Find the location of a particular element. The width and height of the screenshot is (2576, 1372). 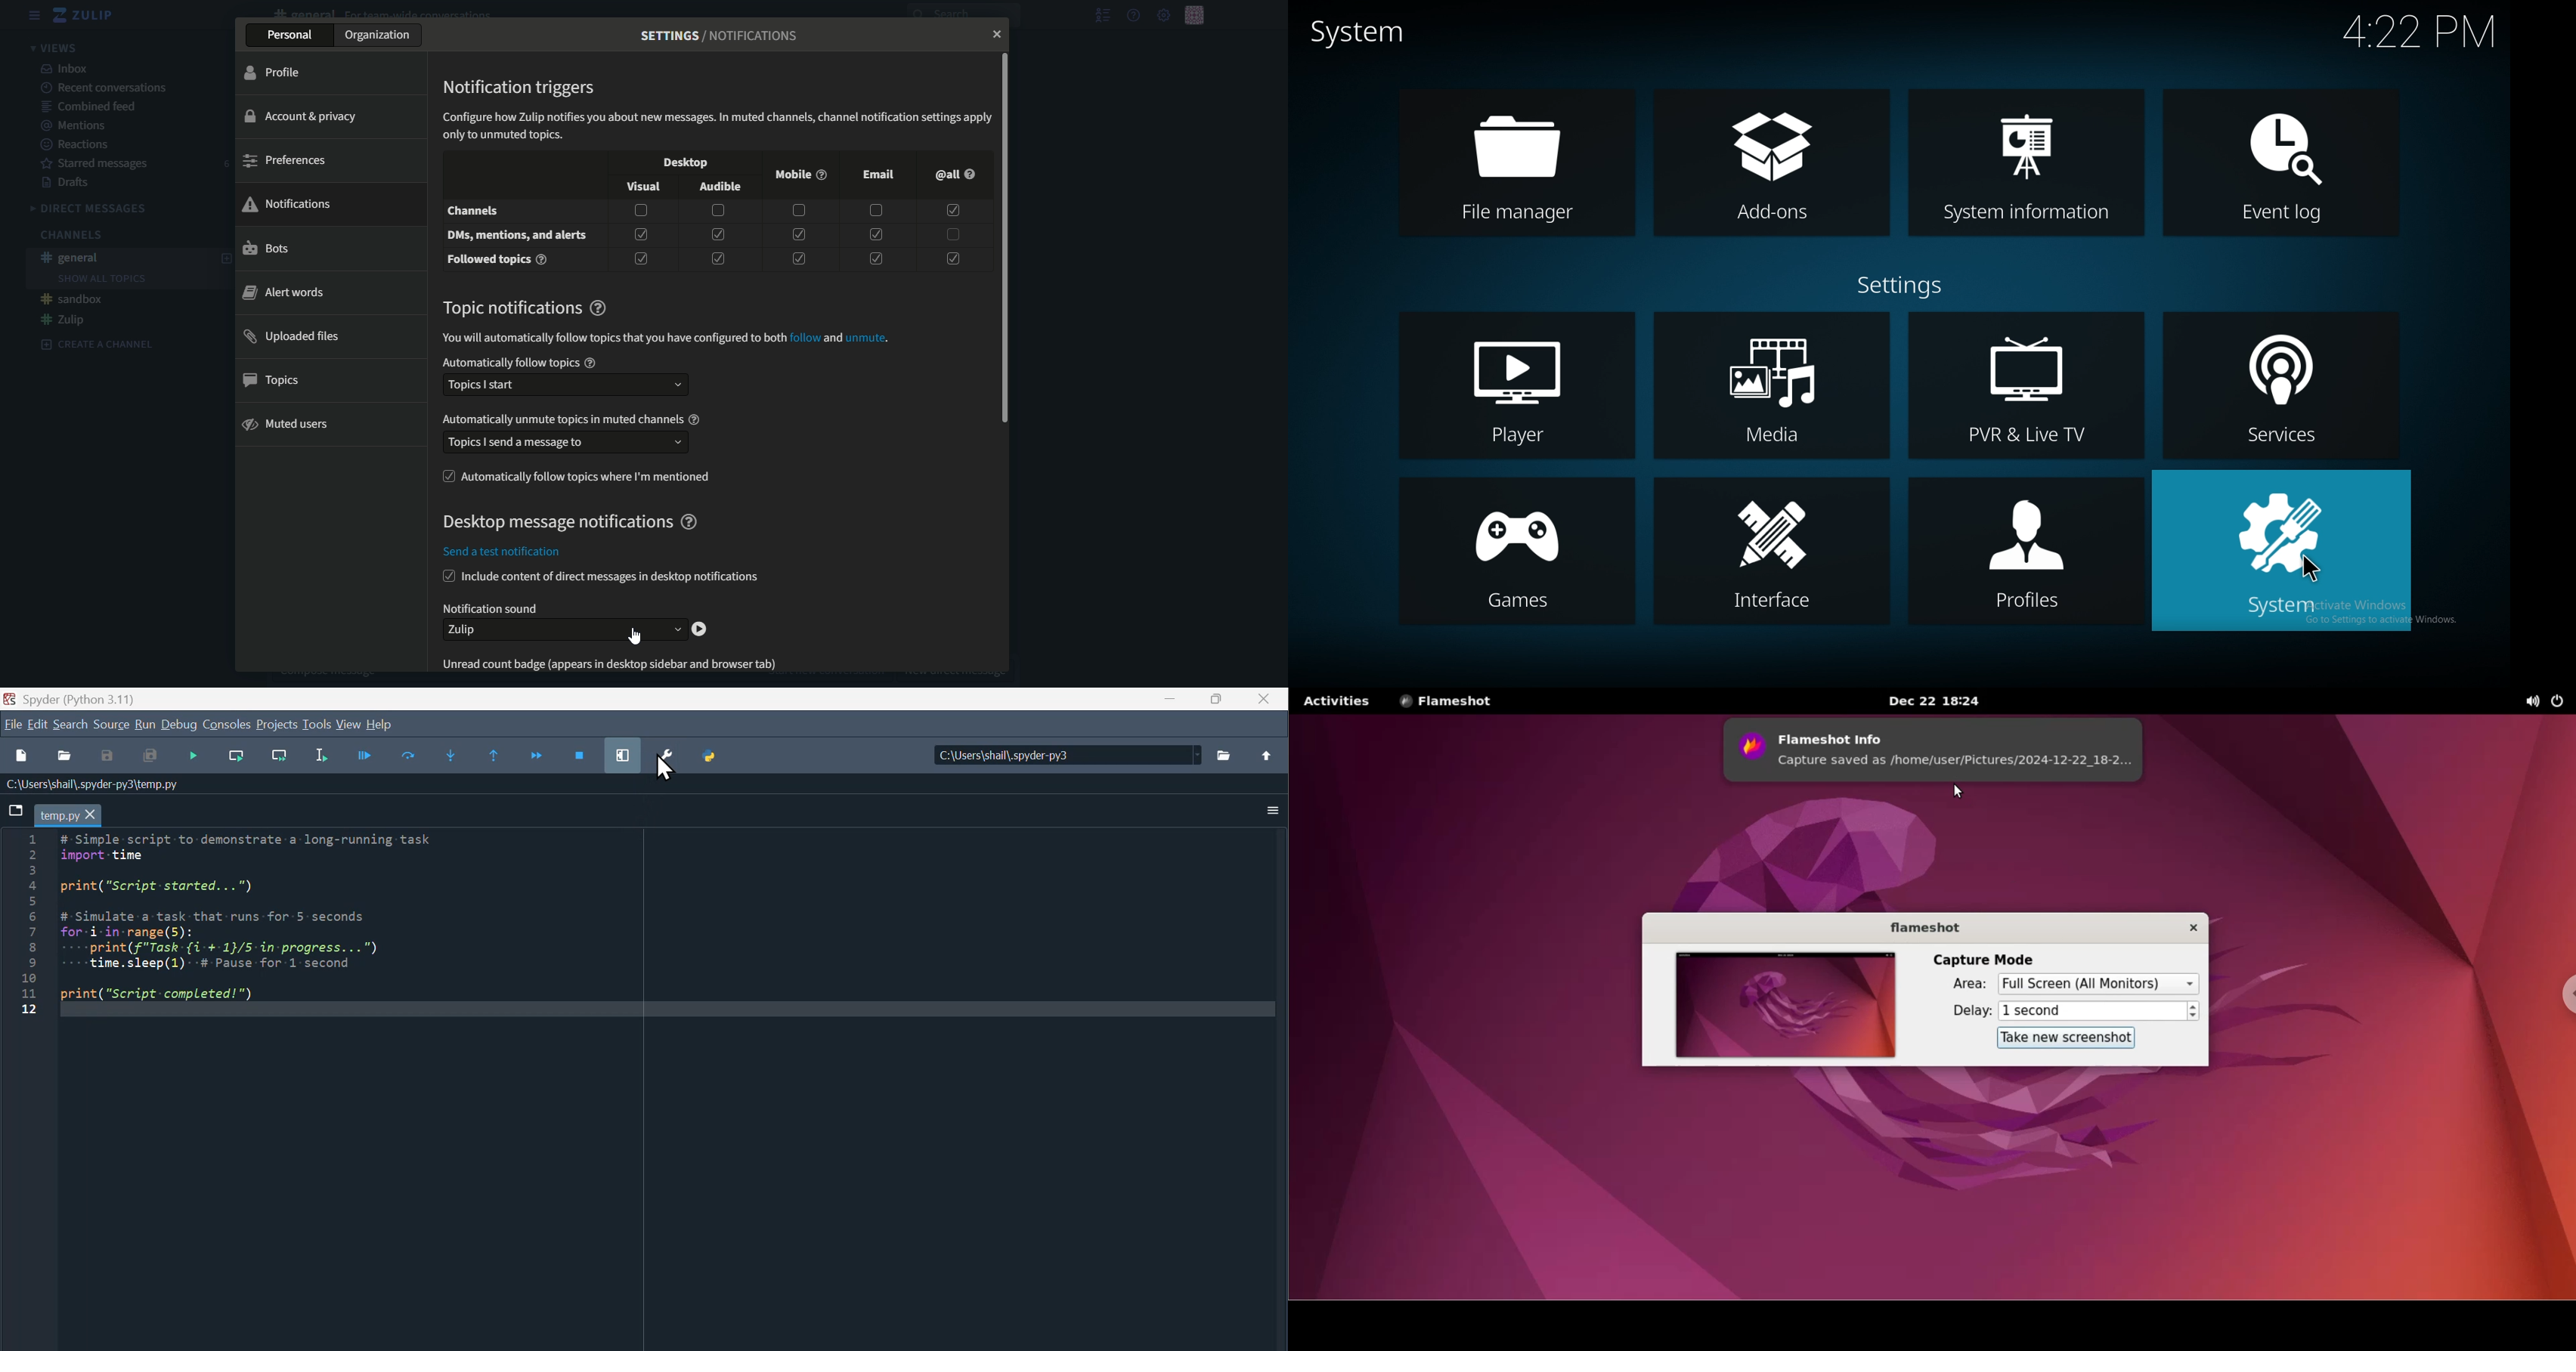

Drafts is located at coordinates (69, 184).